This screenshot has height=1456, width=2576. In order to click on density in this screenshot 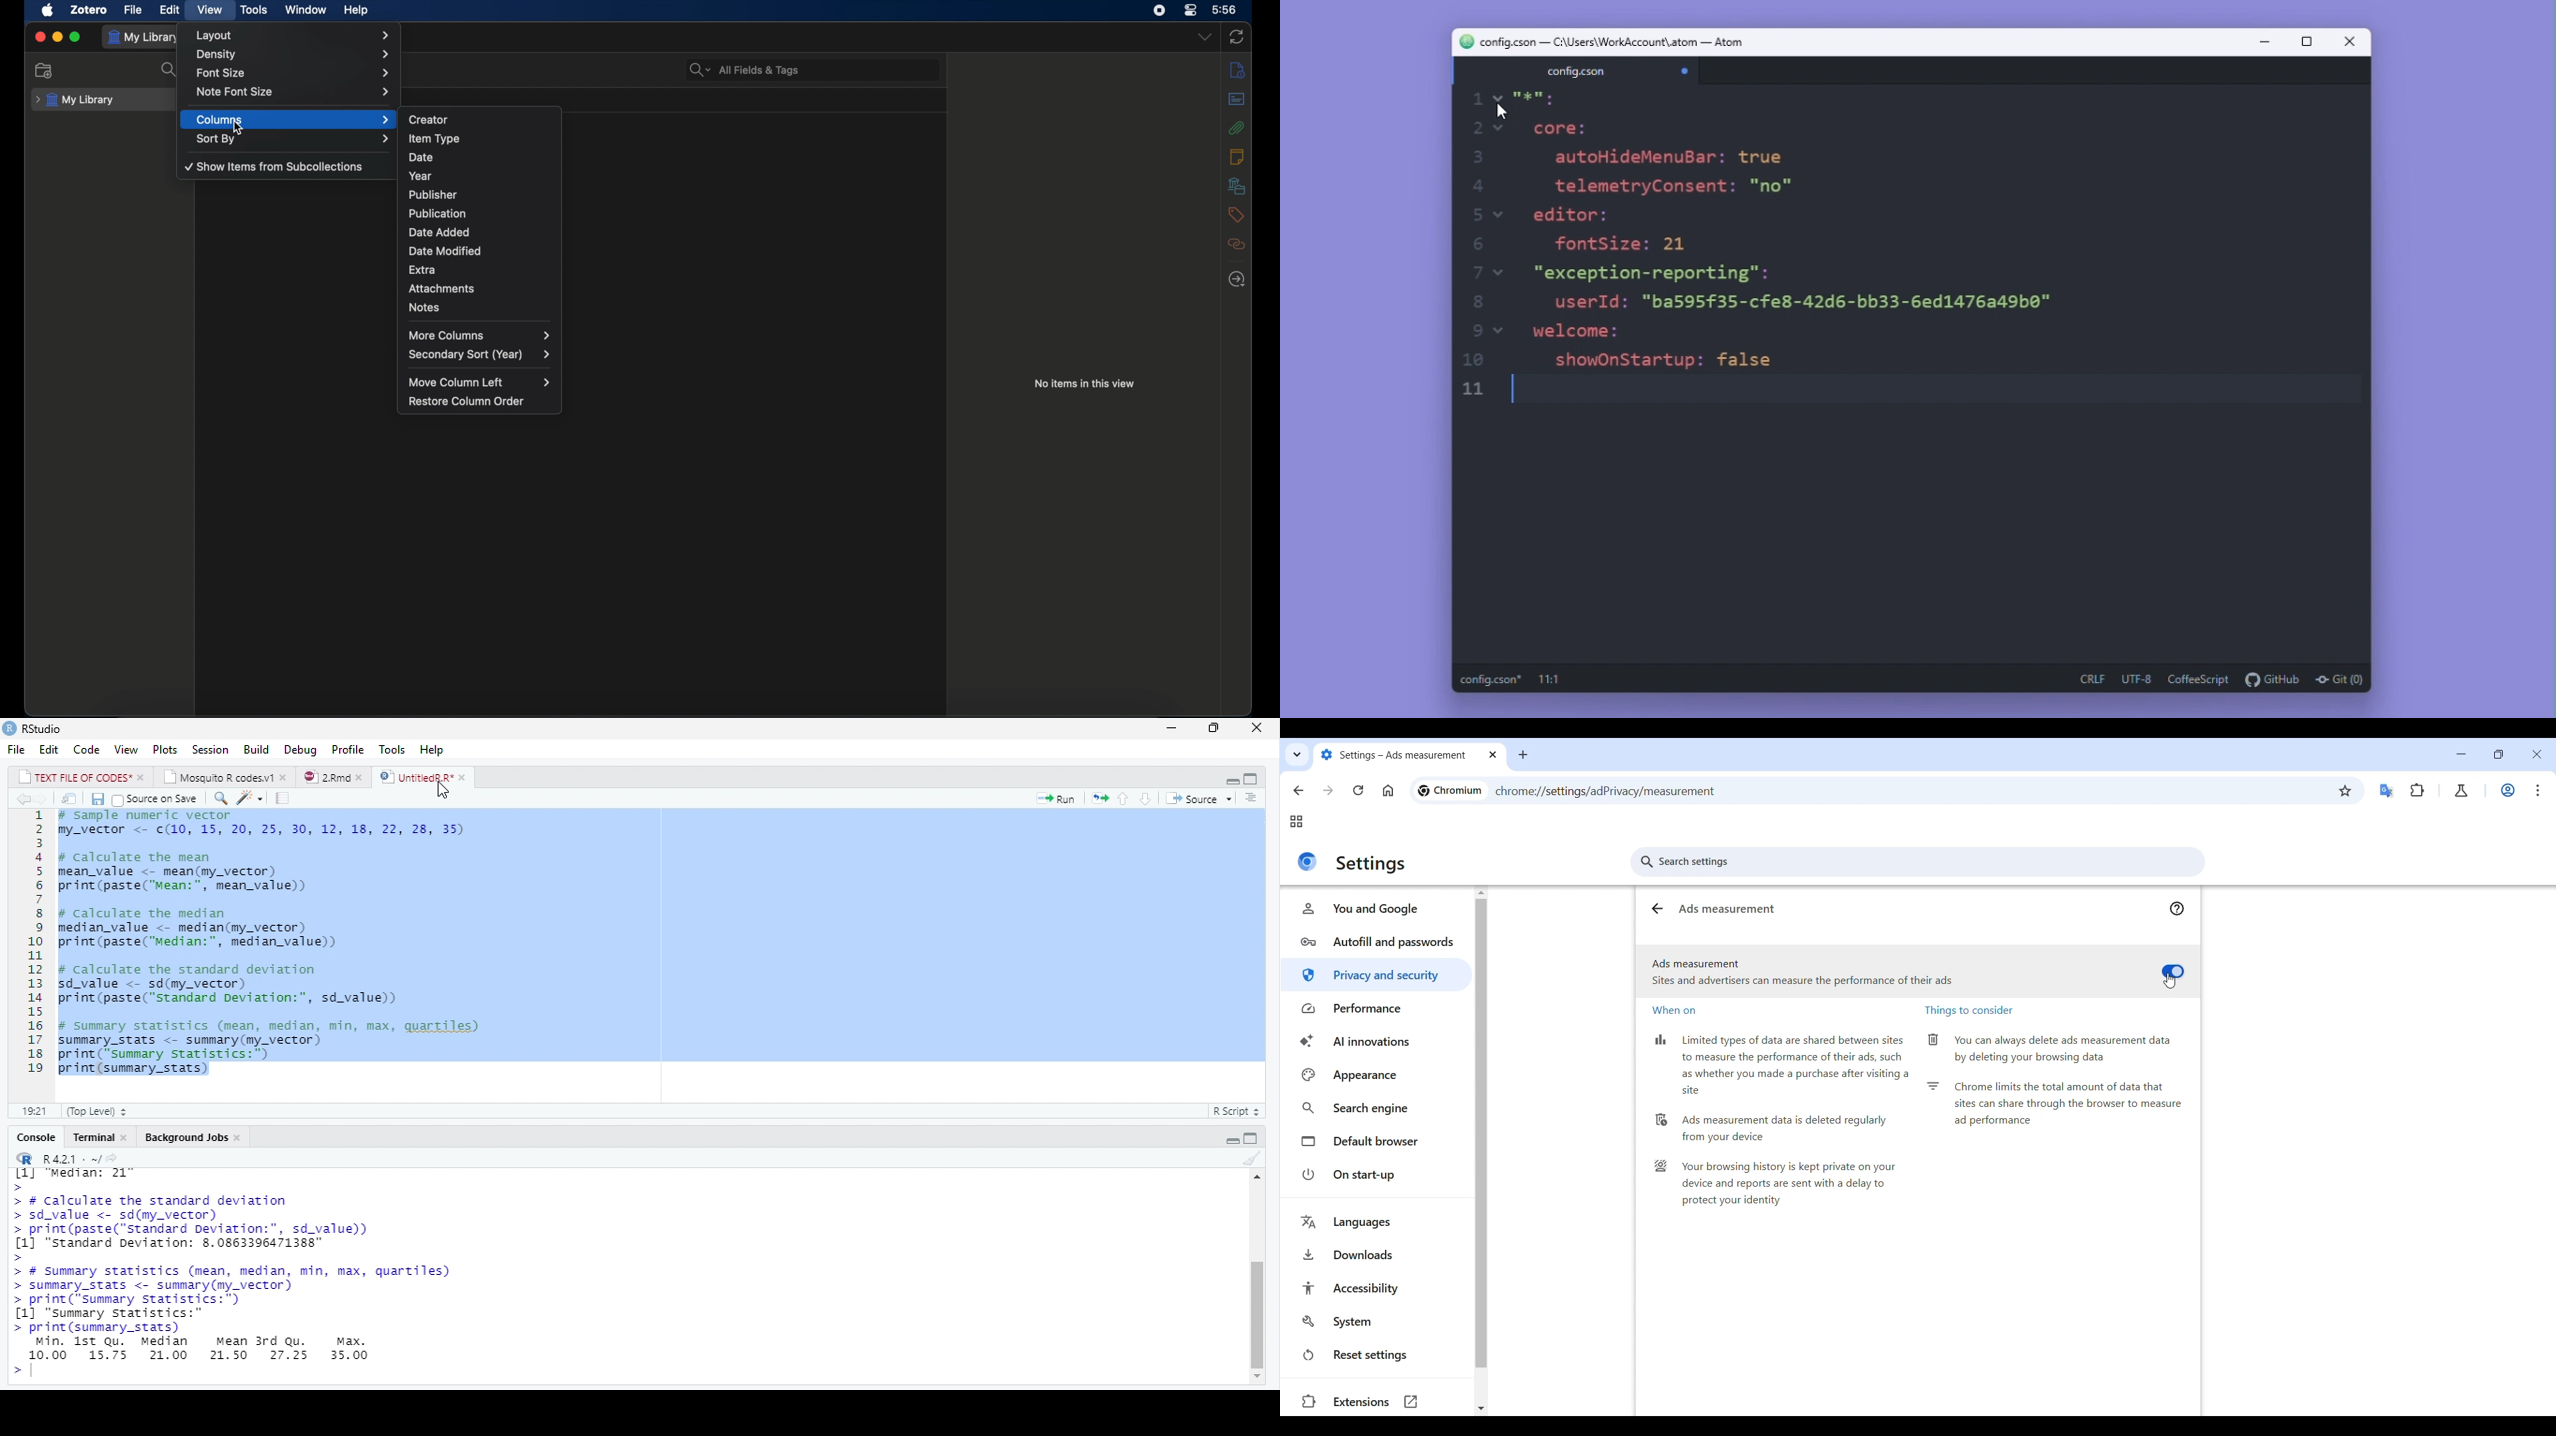, I will do `click(294, 55)`.